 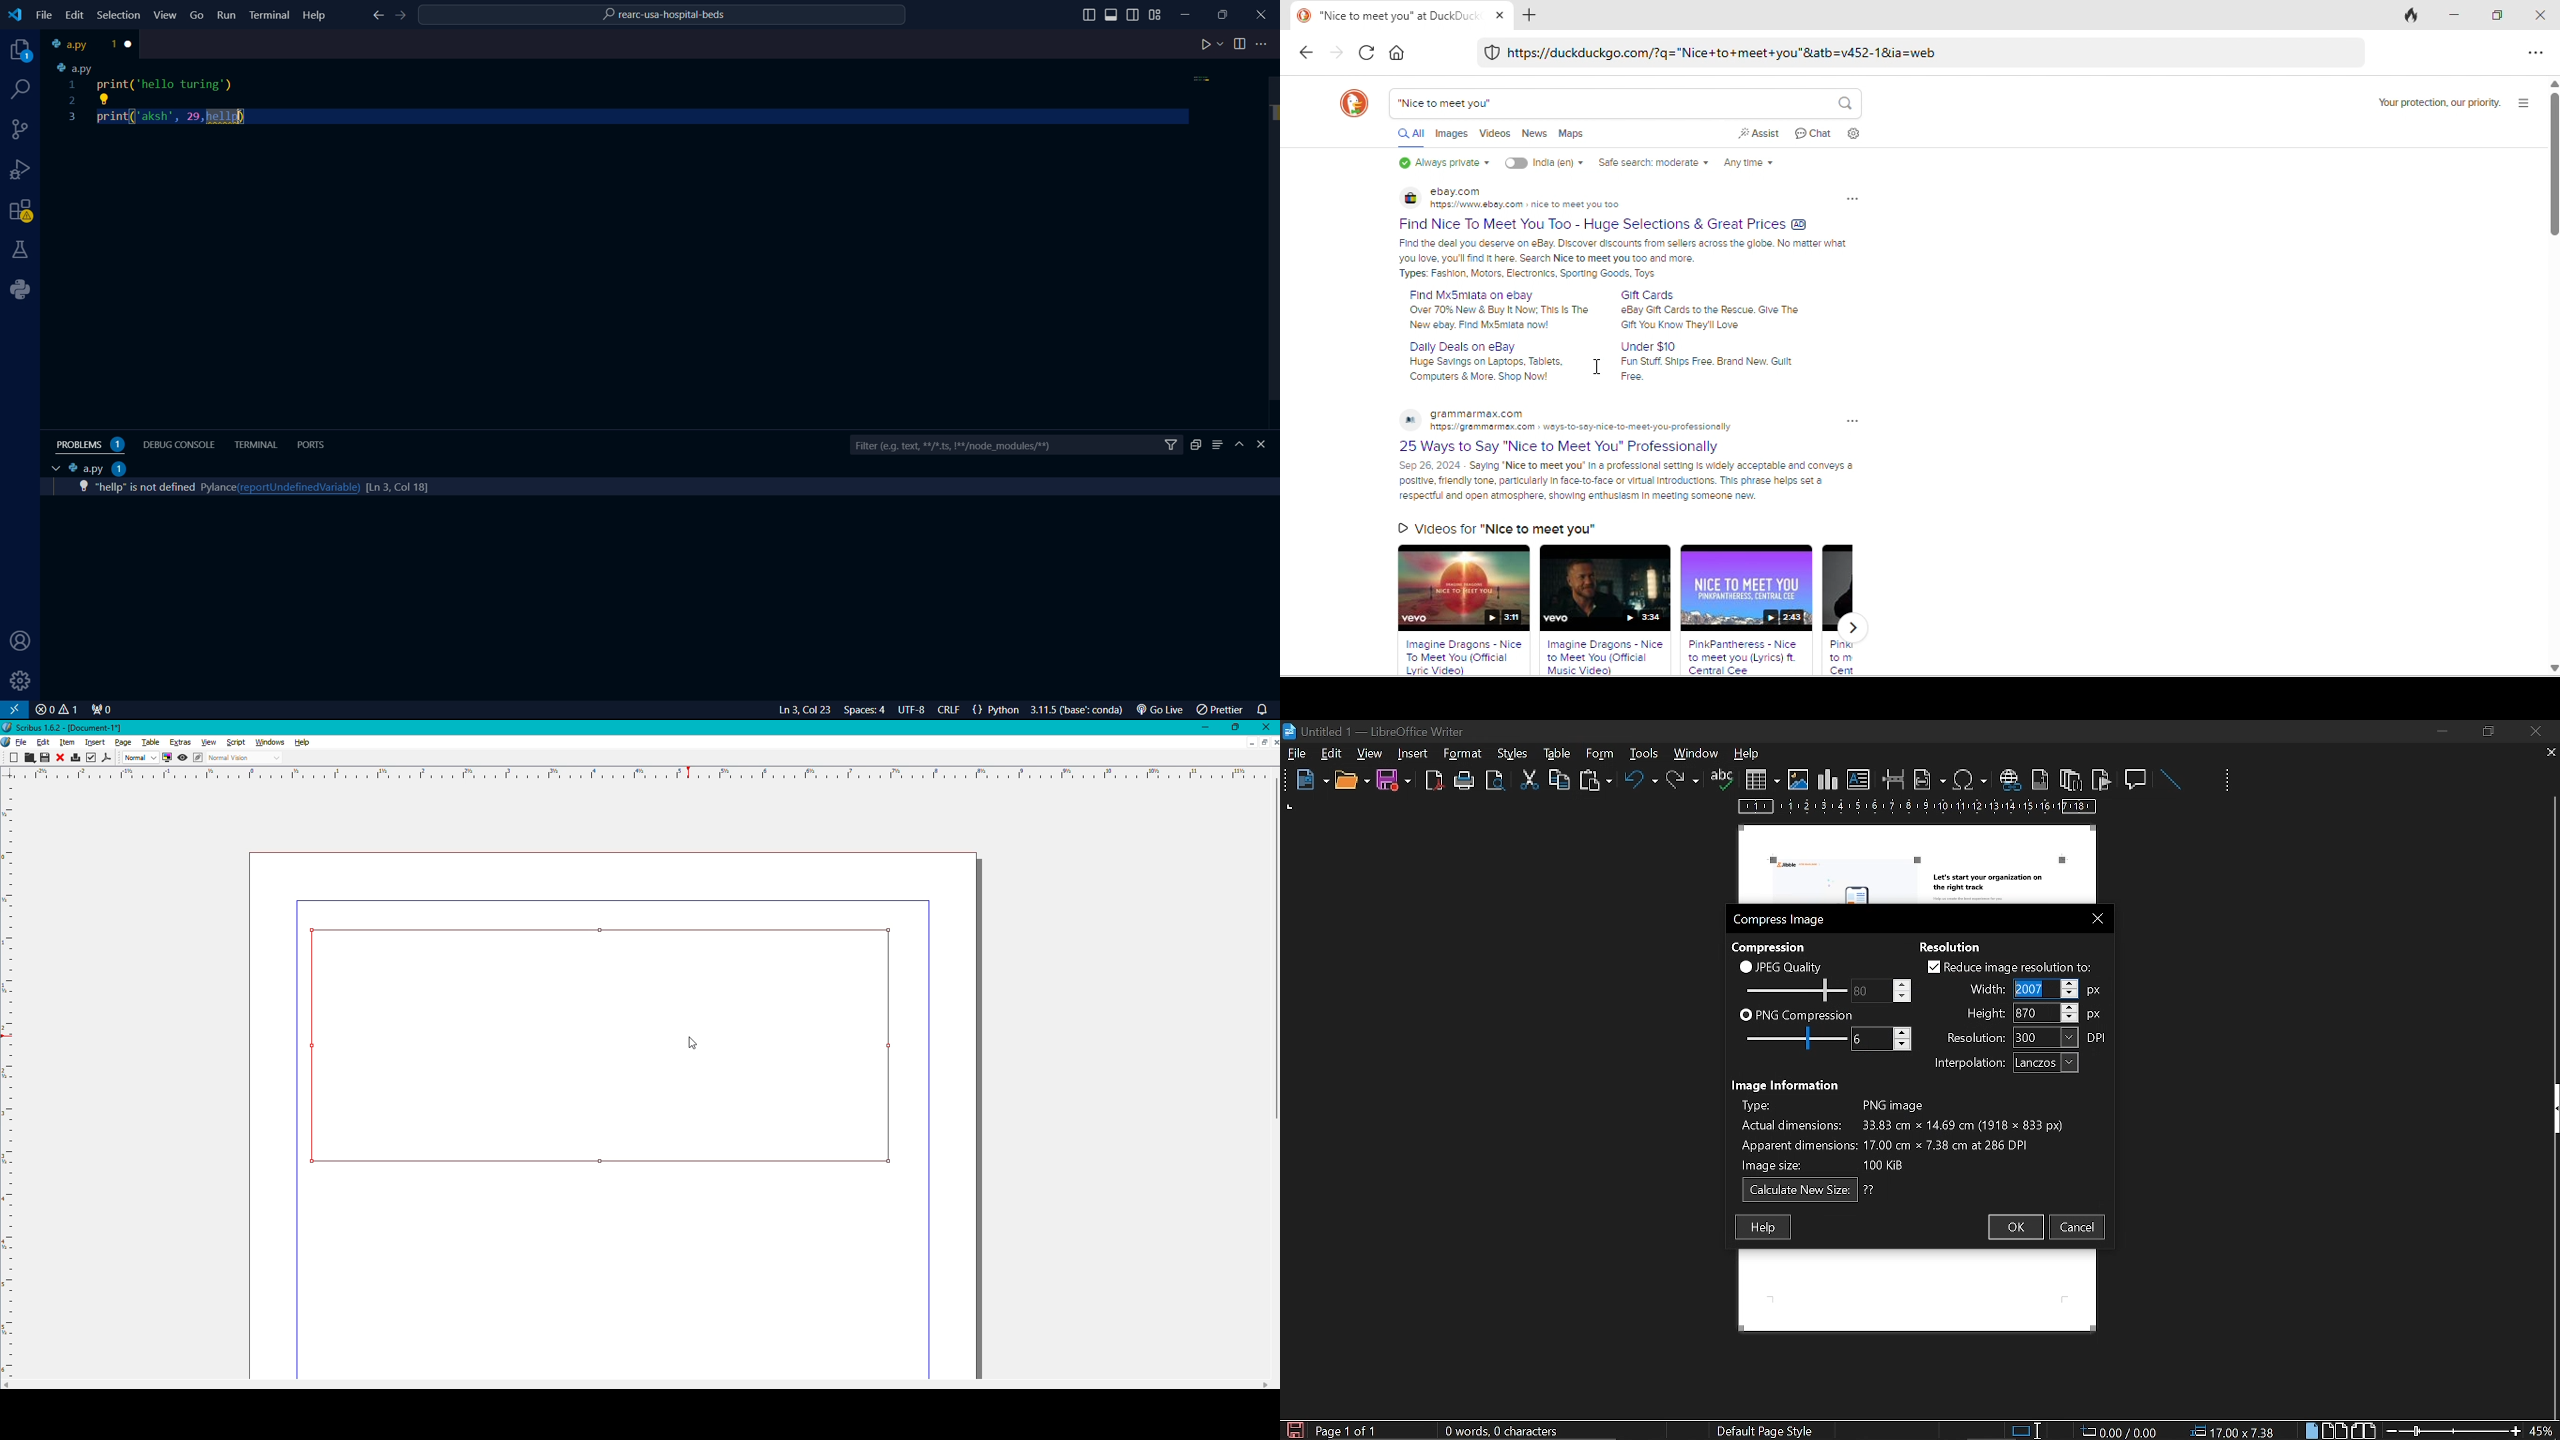 I want to click on restore down, so click(x=2491, y=731).